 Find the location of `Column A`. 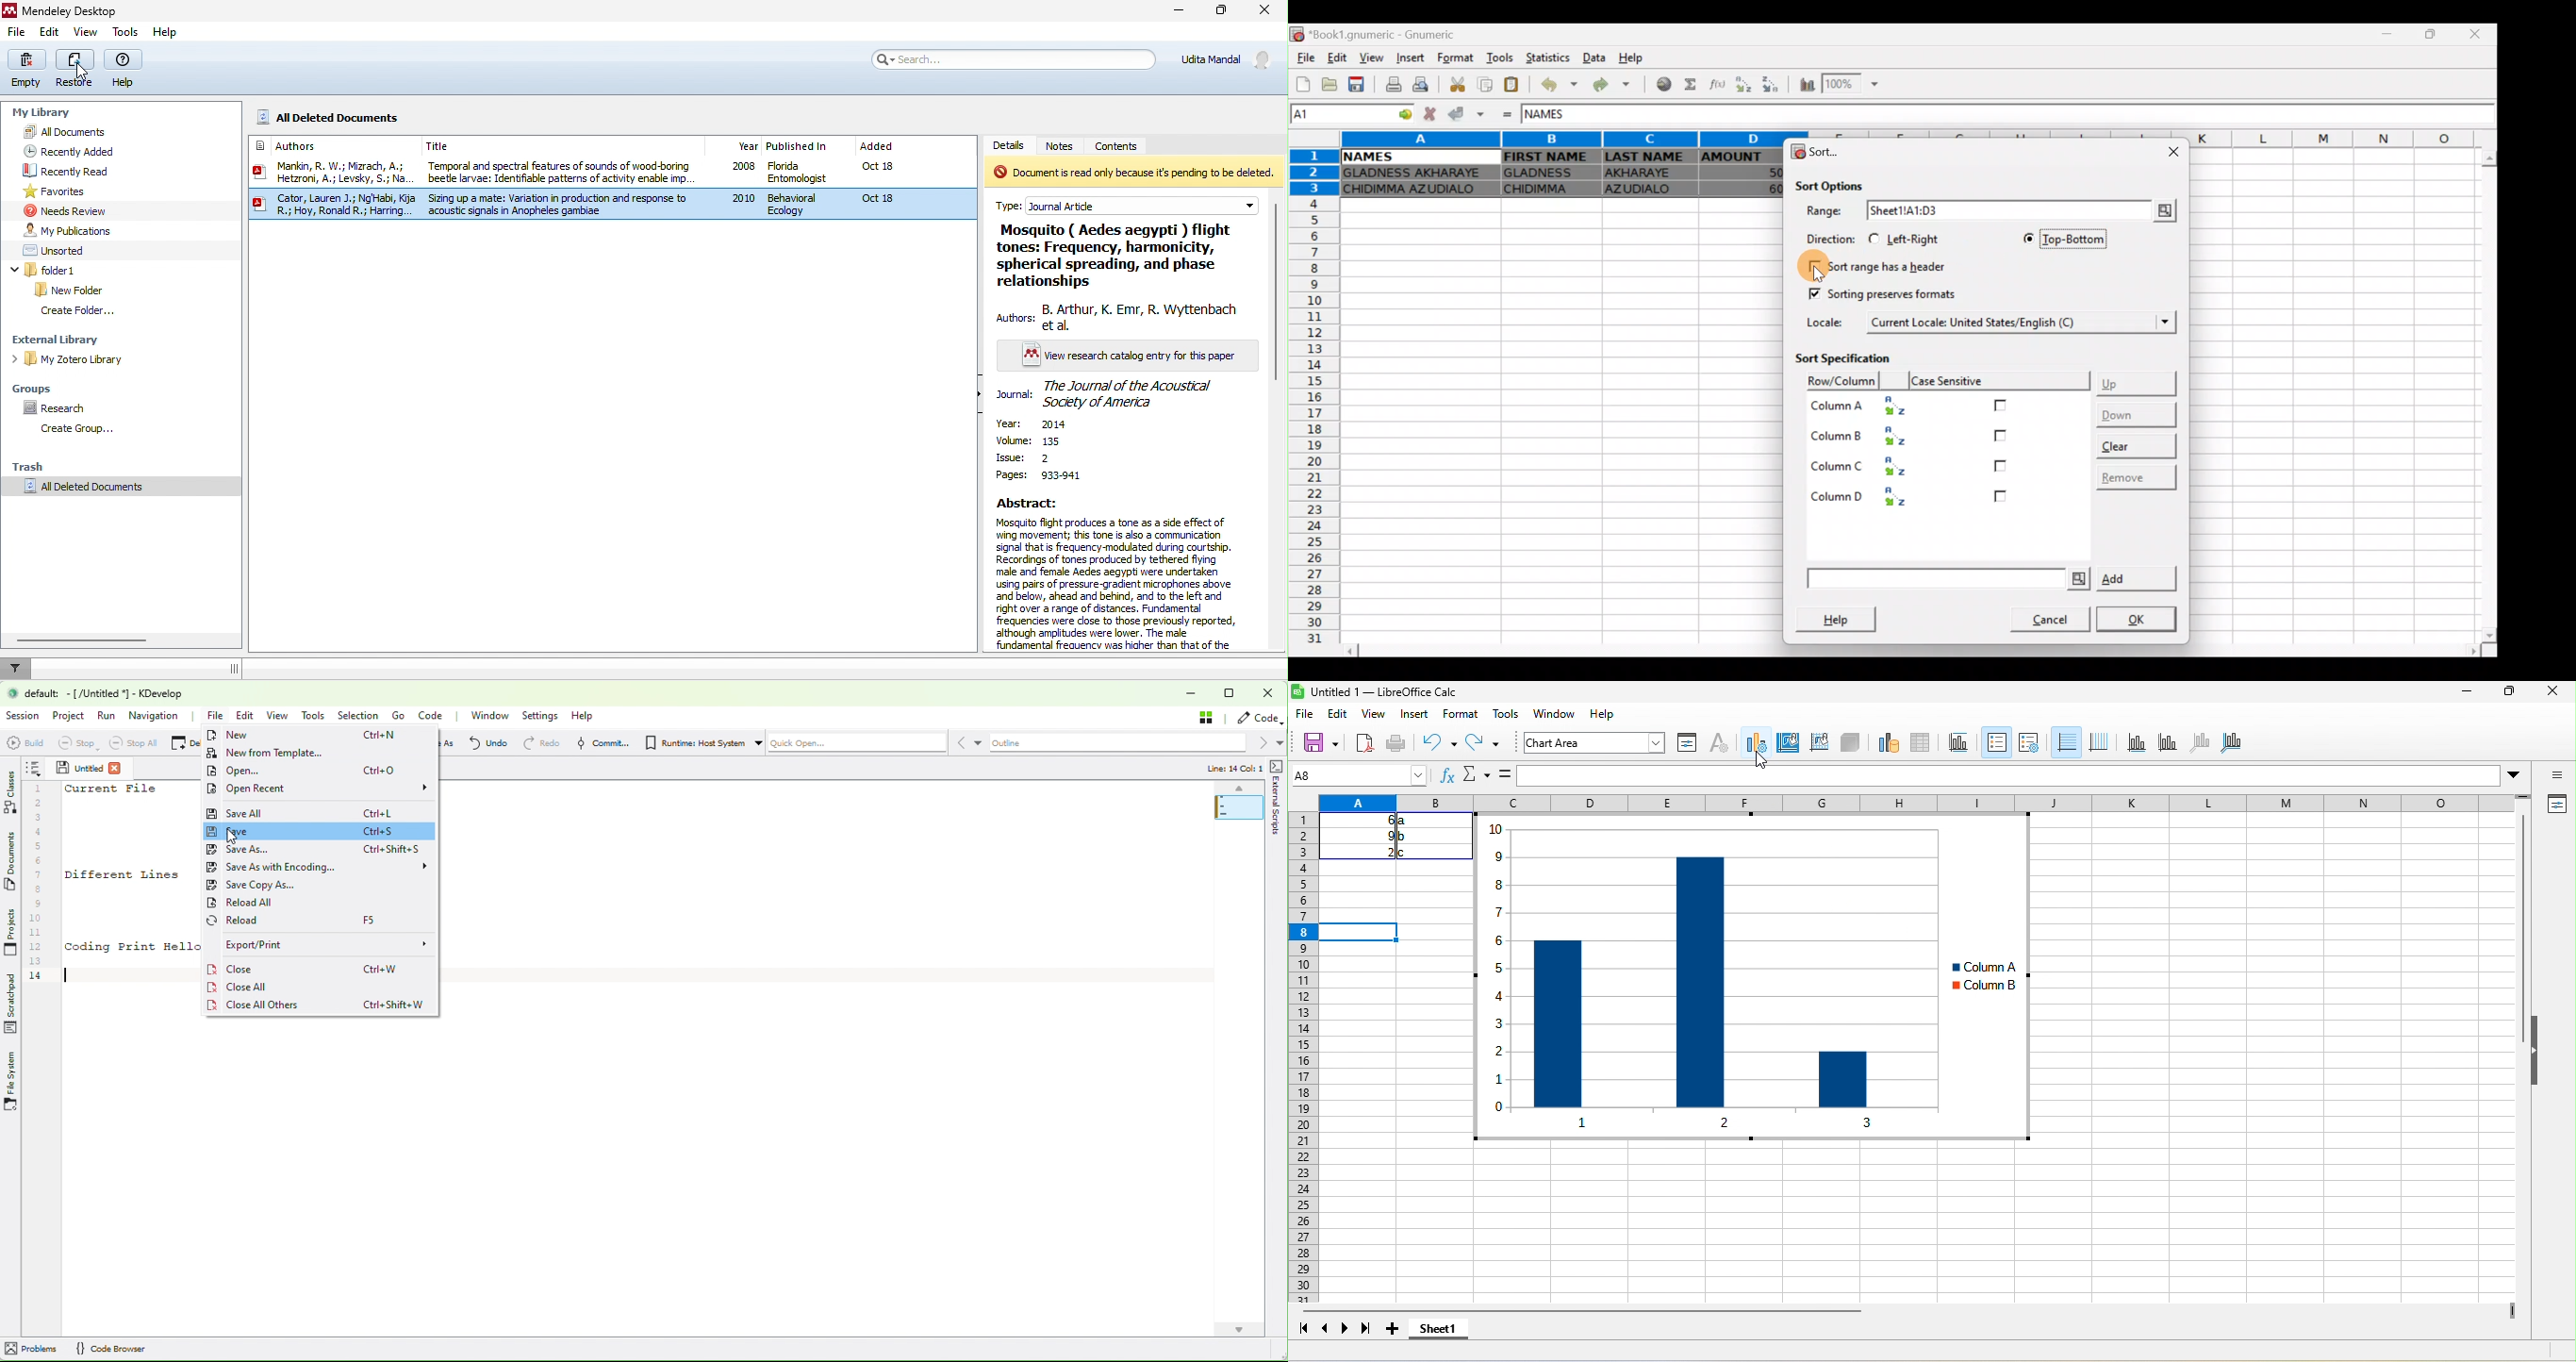

Column A is located at coordinates (1864, 406).